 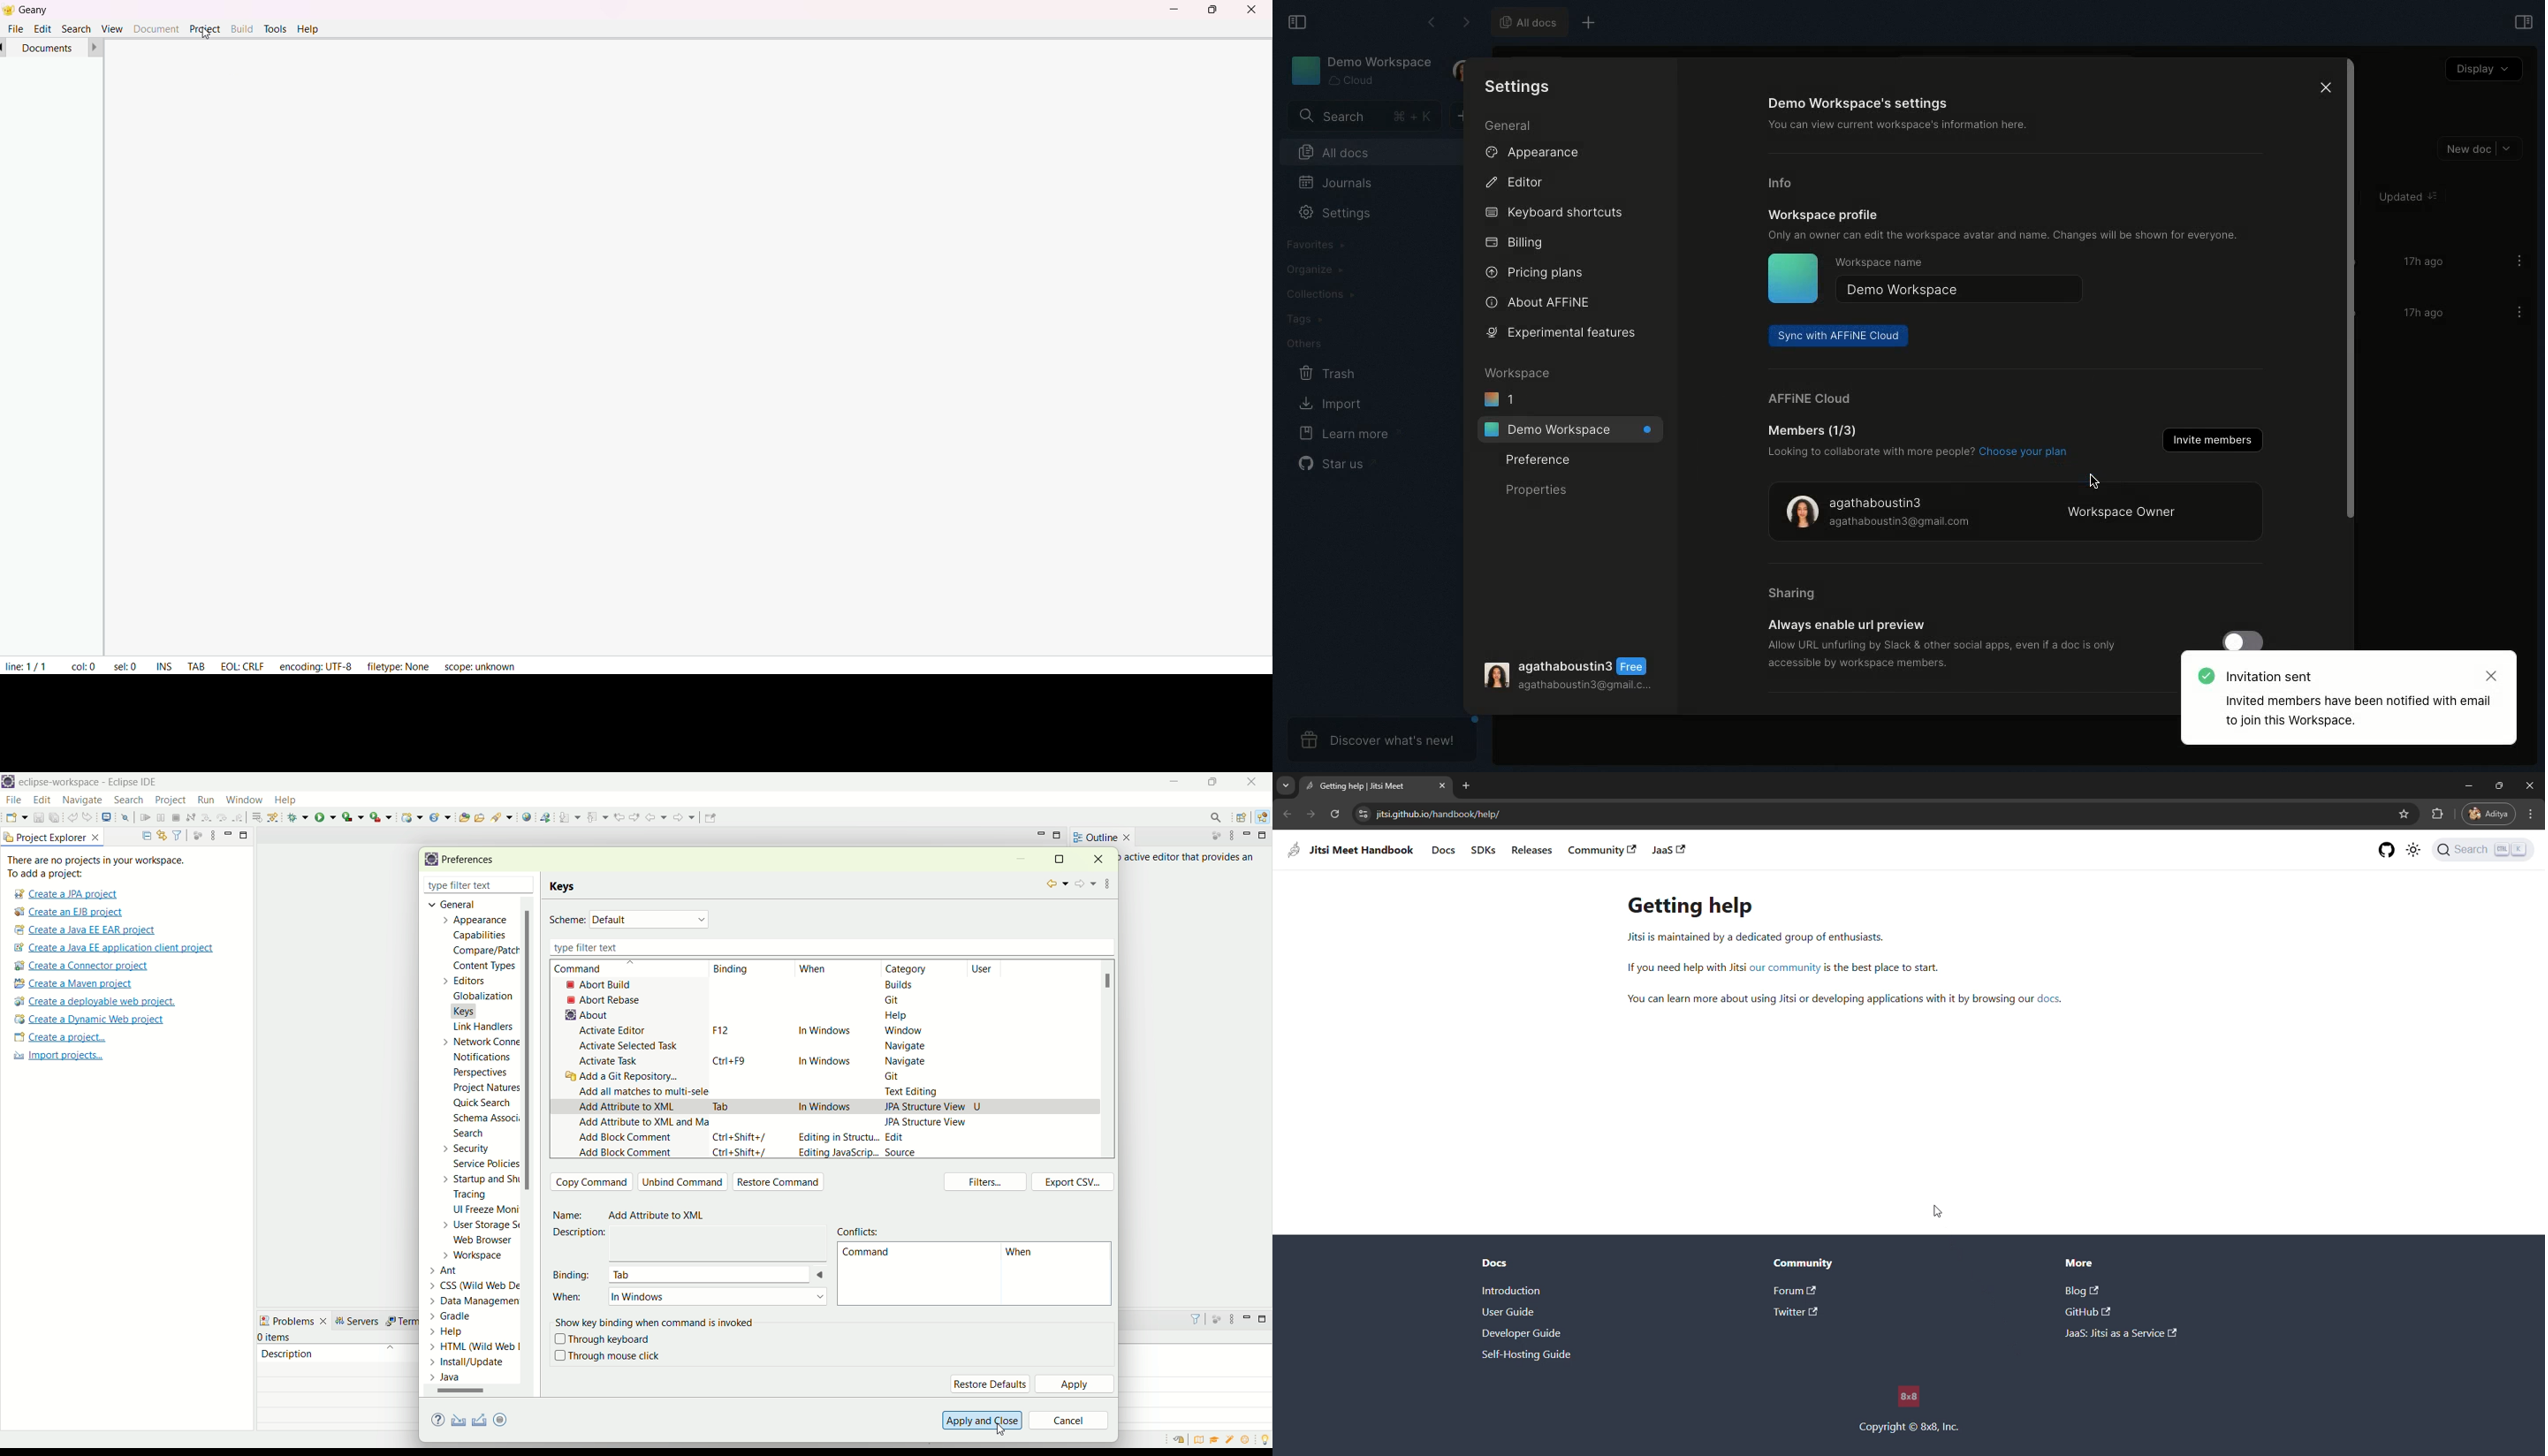 I want to click on twitter, so click(x=1798, y=1314).